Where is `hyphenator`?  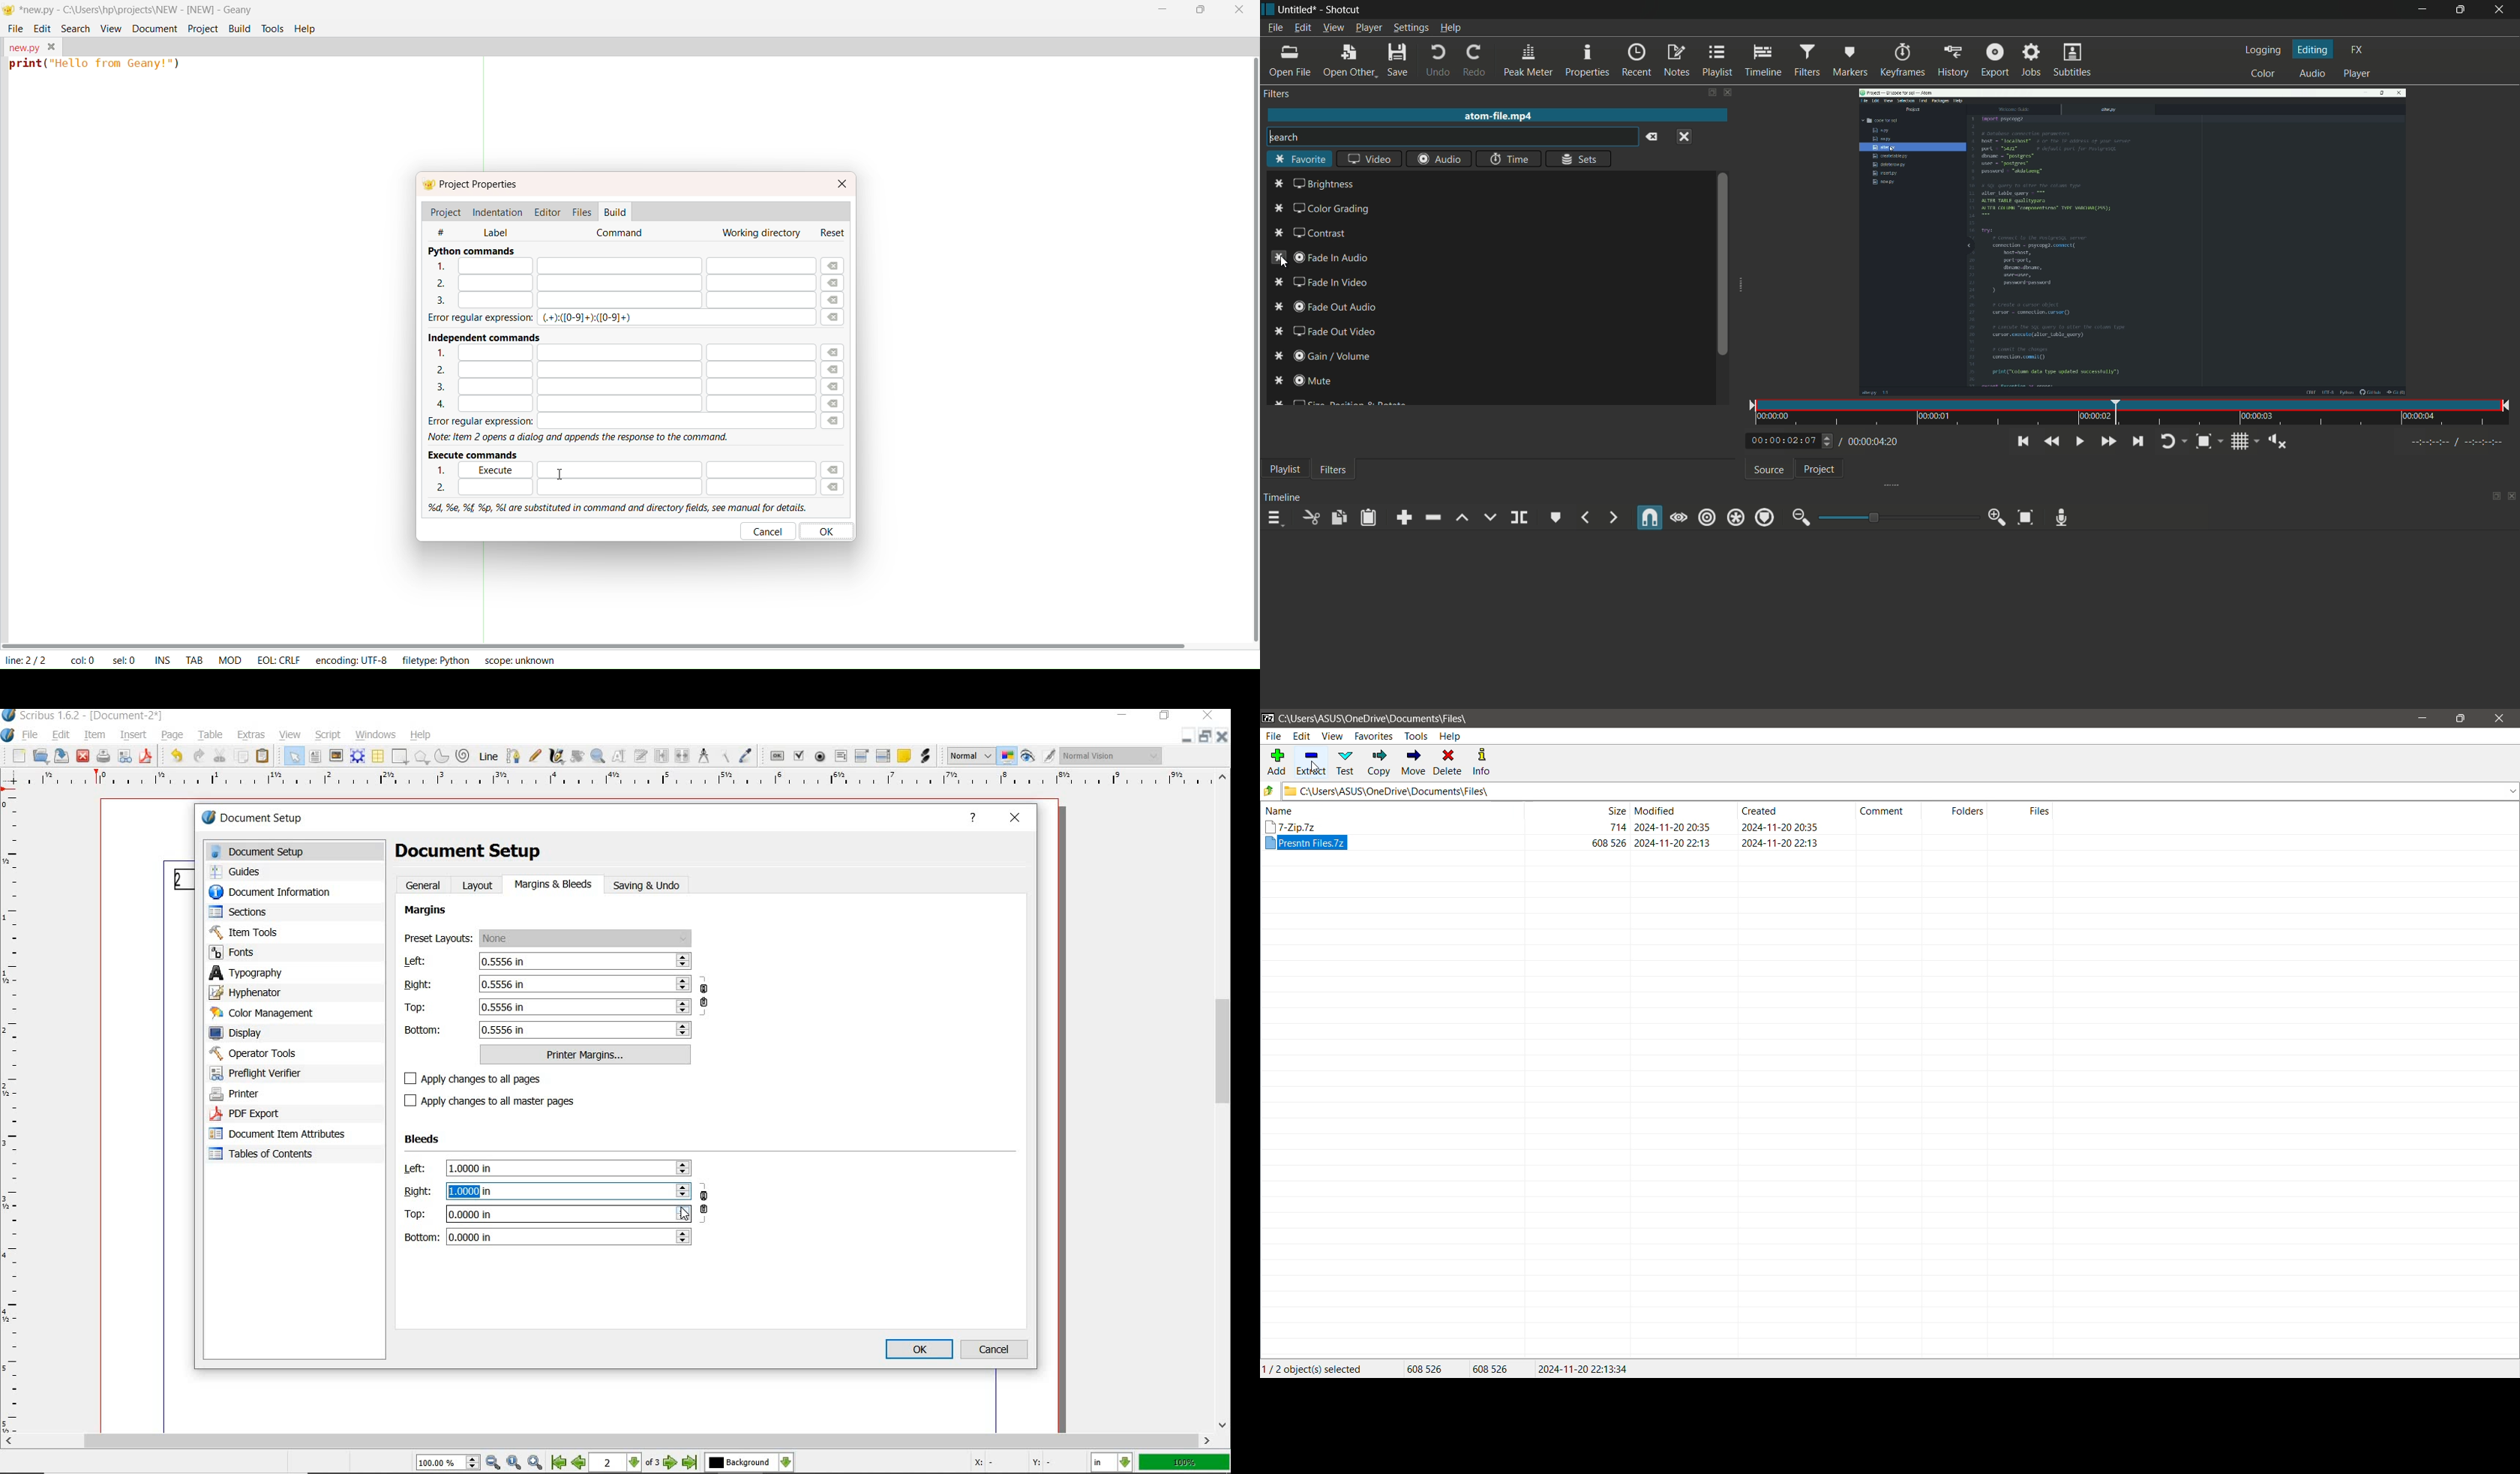
hyphenator is located at coordinates (251, 994).